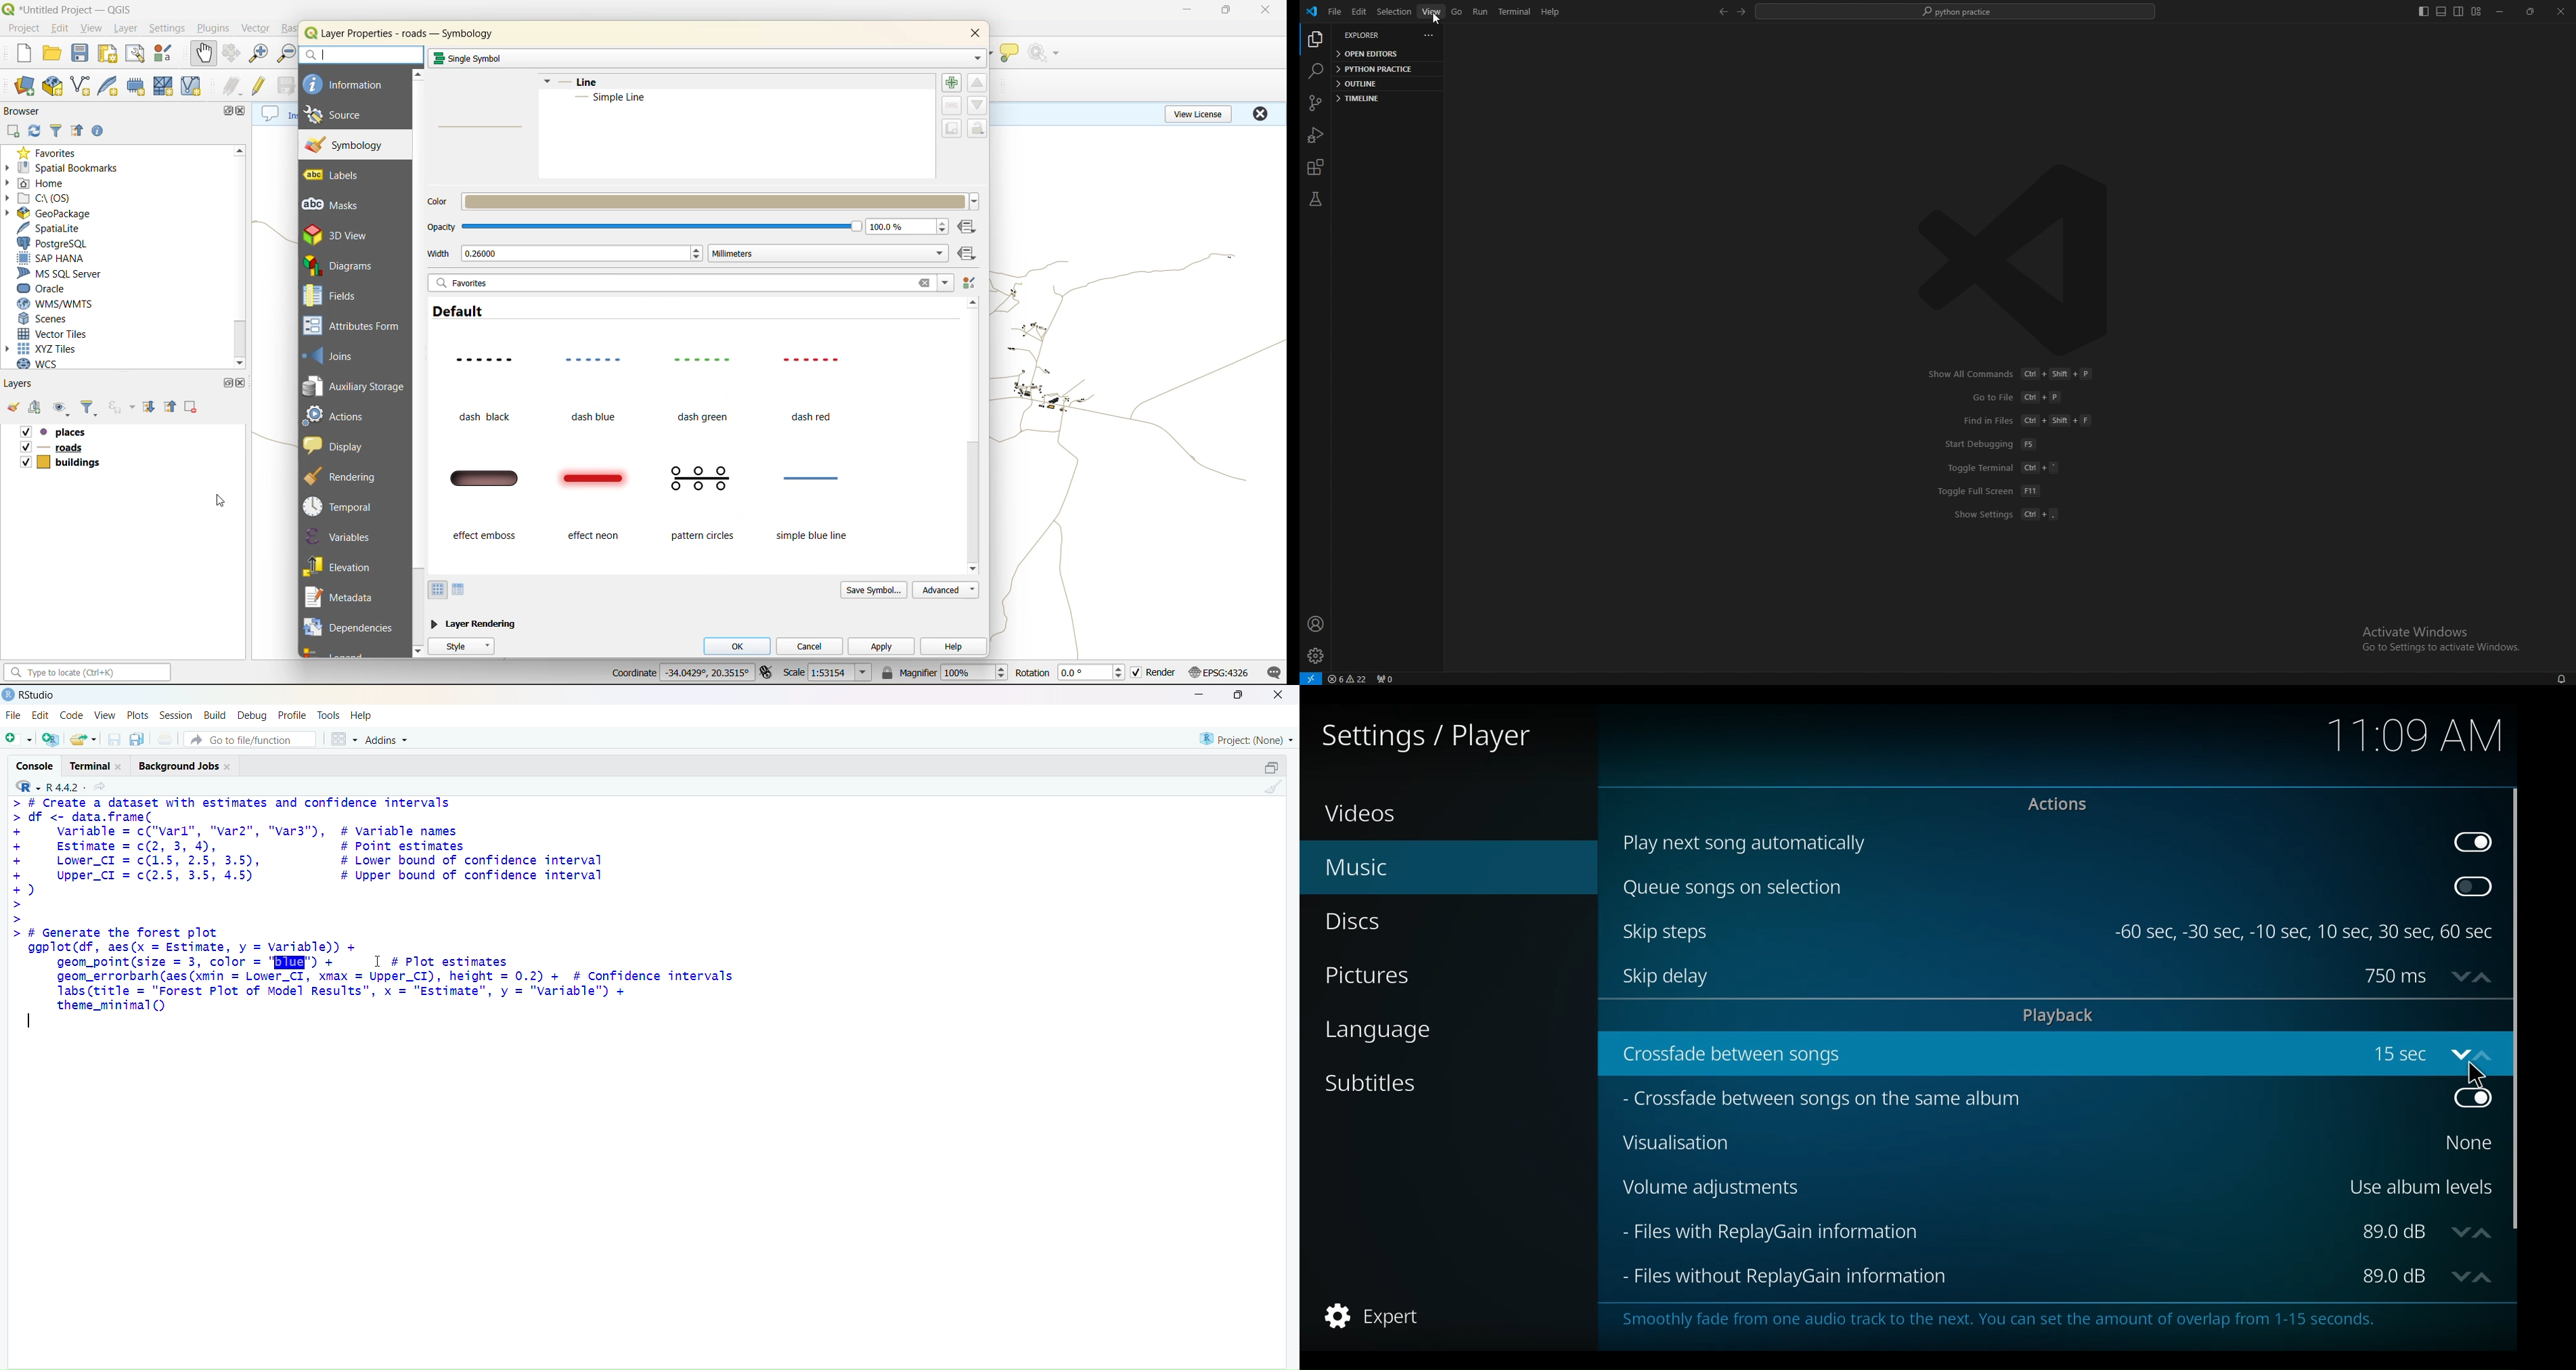 This screenshot has height=1372, width=2576. Describe the element at coordinates (489, 505) in the screenshot. I see `effect emboss` at that location.